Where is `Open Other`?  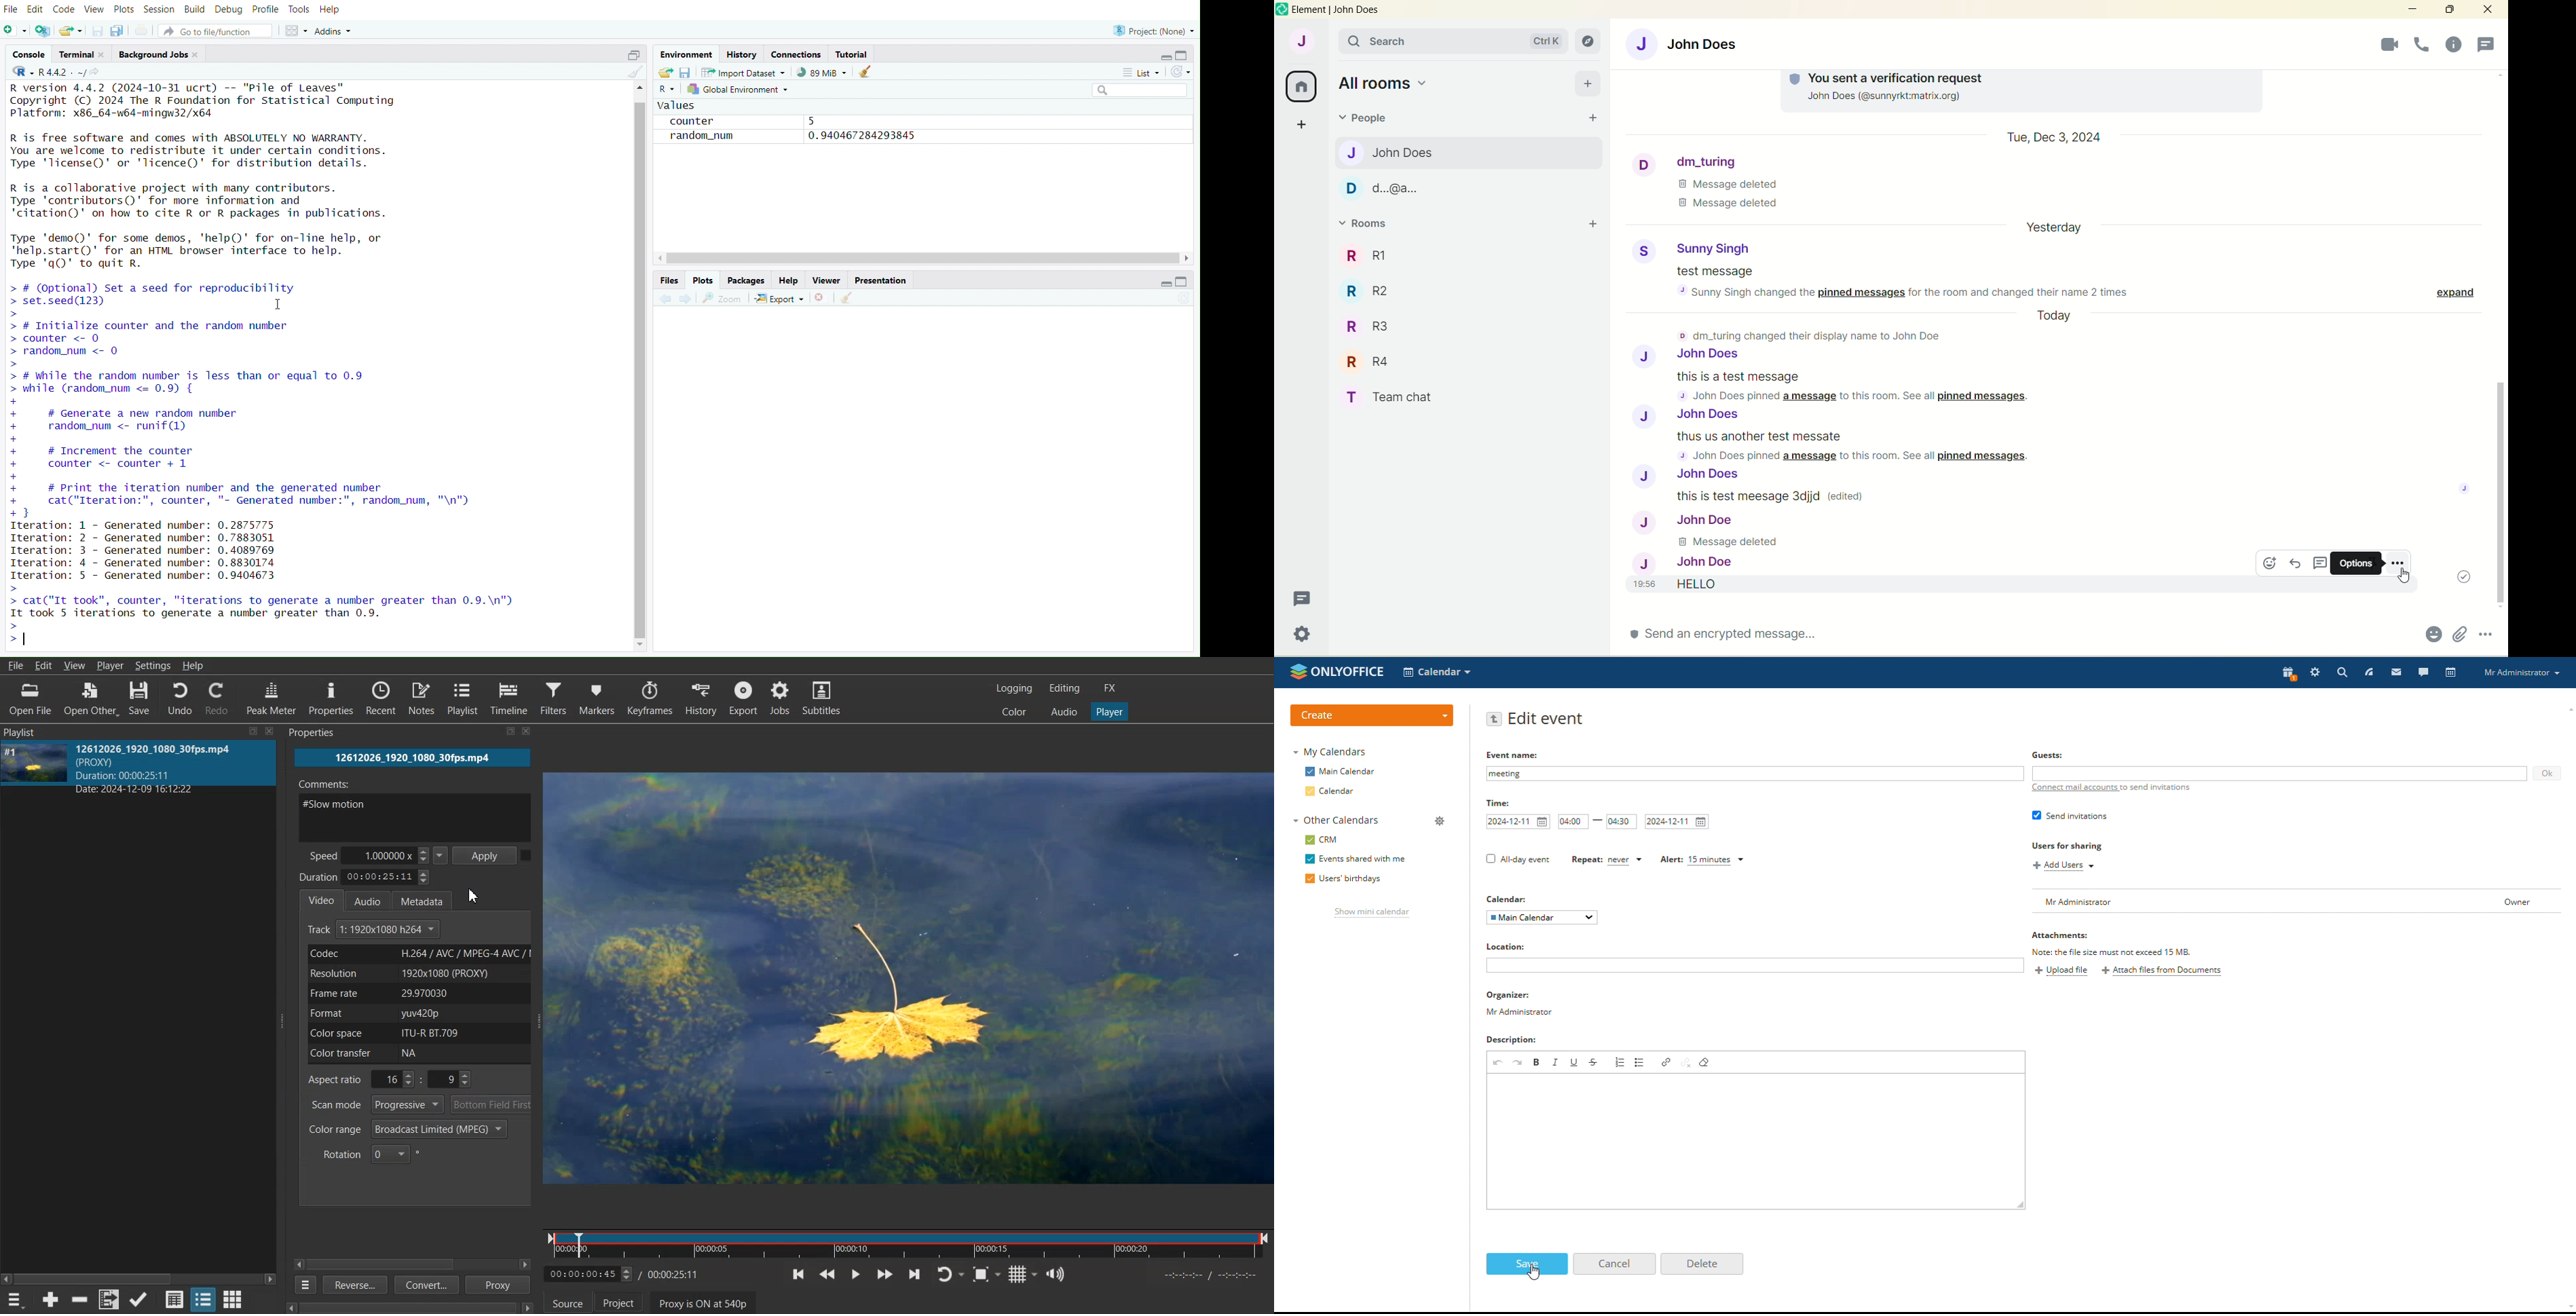
Open Other is located at coordinates (90, 698).